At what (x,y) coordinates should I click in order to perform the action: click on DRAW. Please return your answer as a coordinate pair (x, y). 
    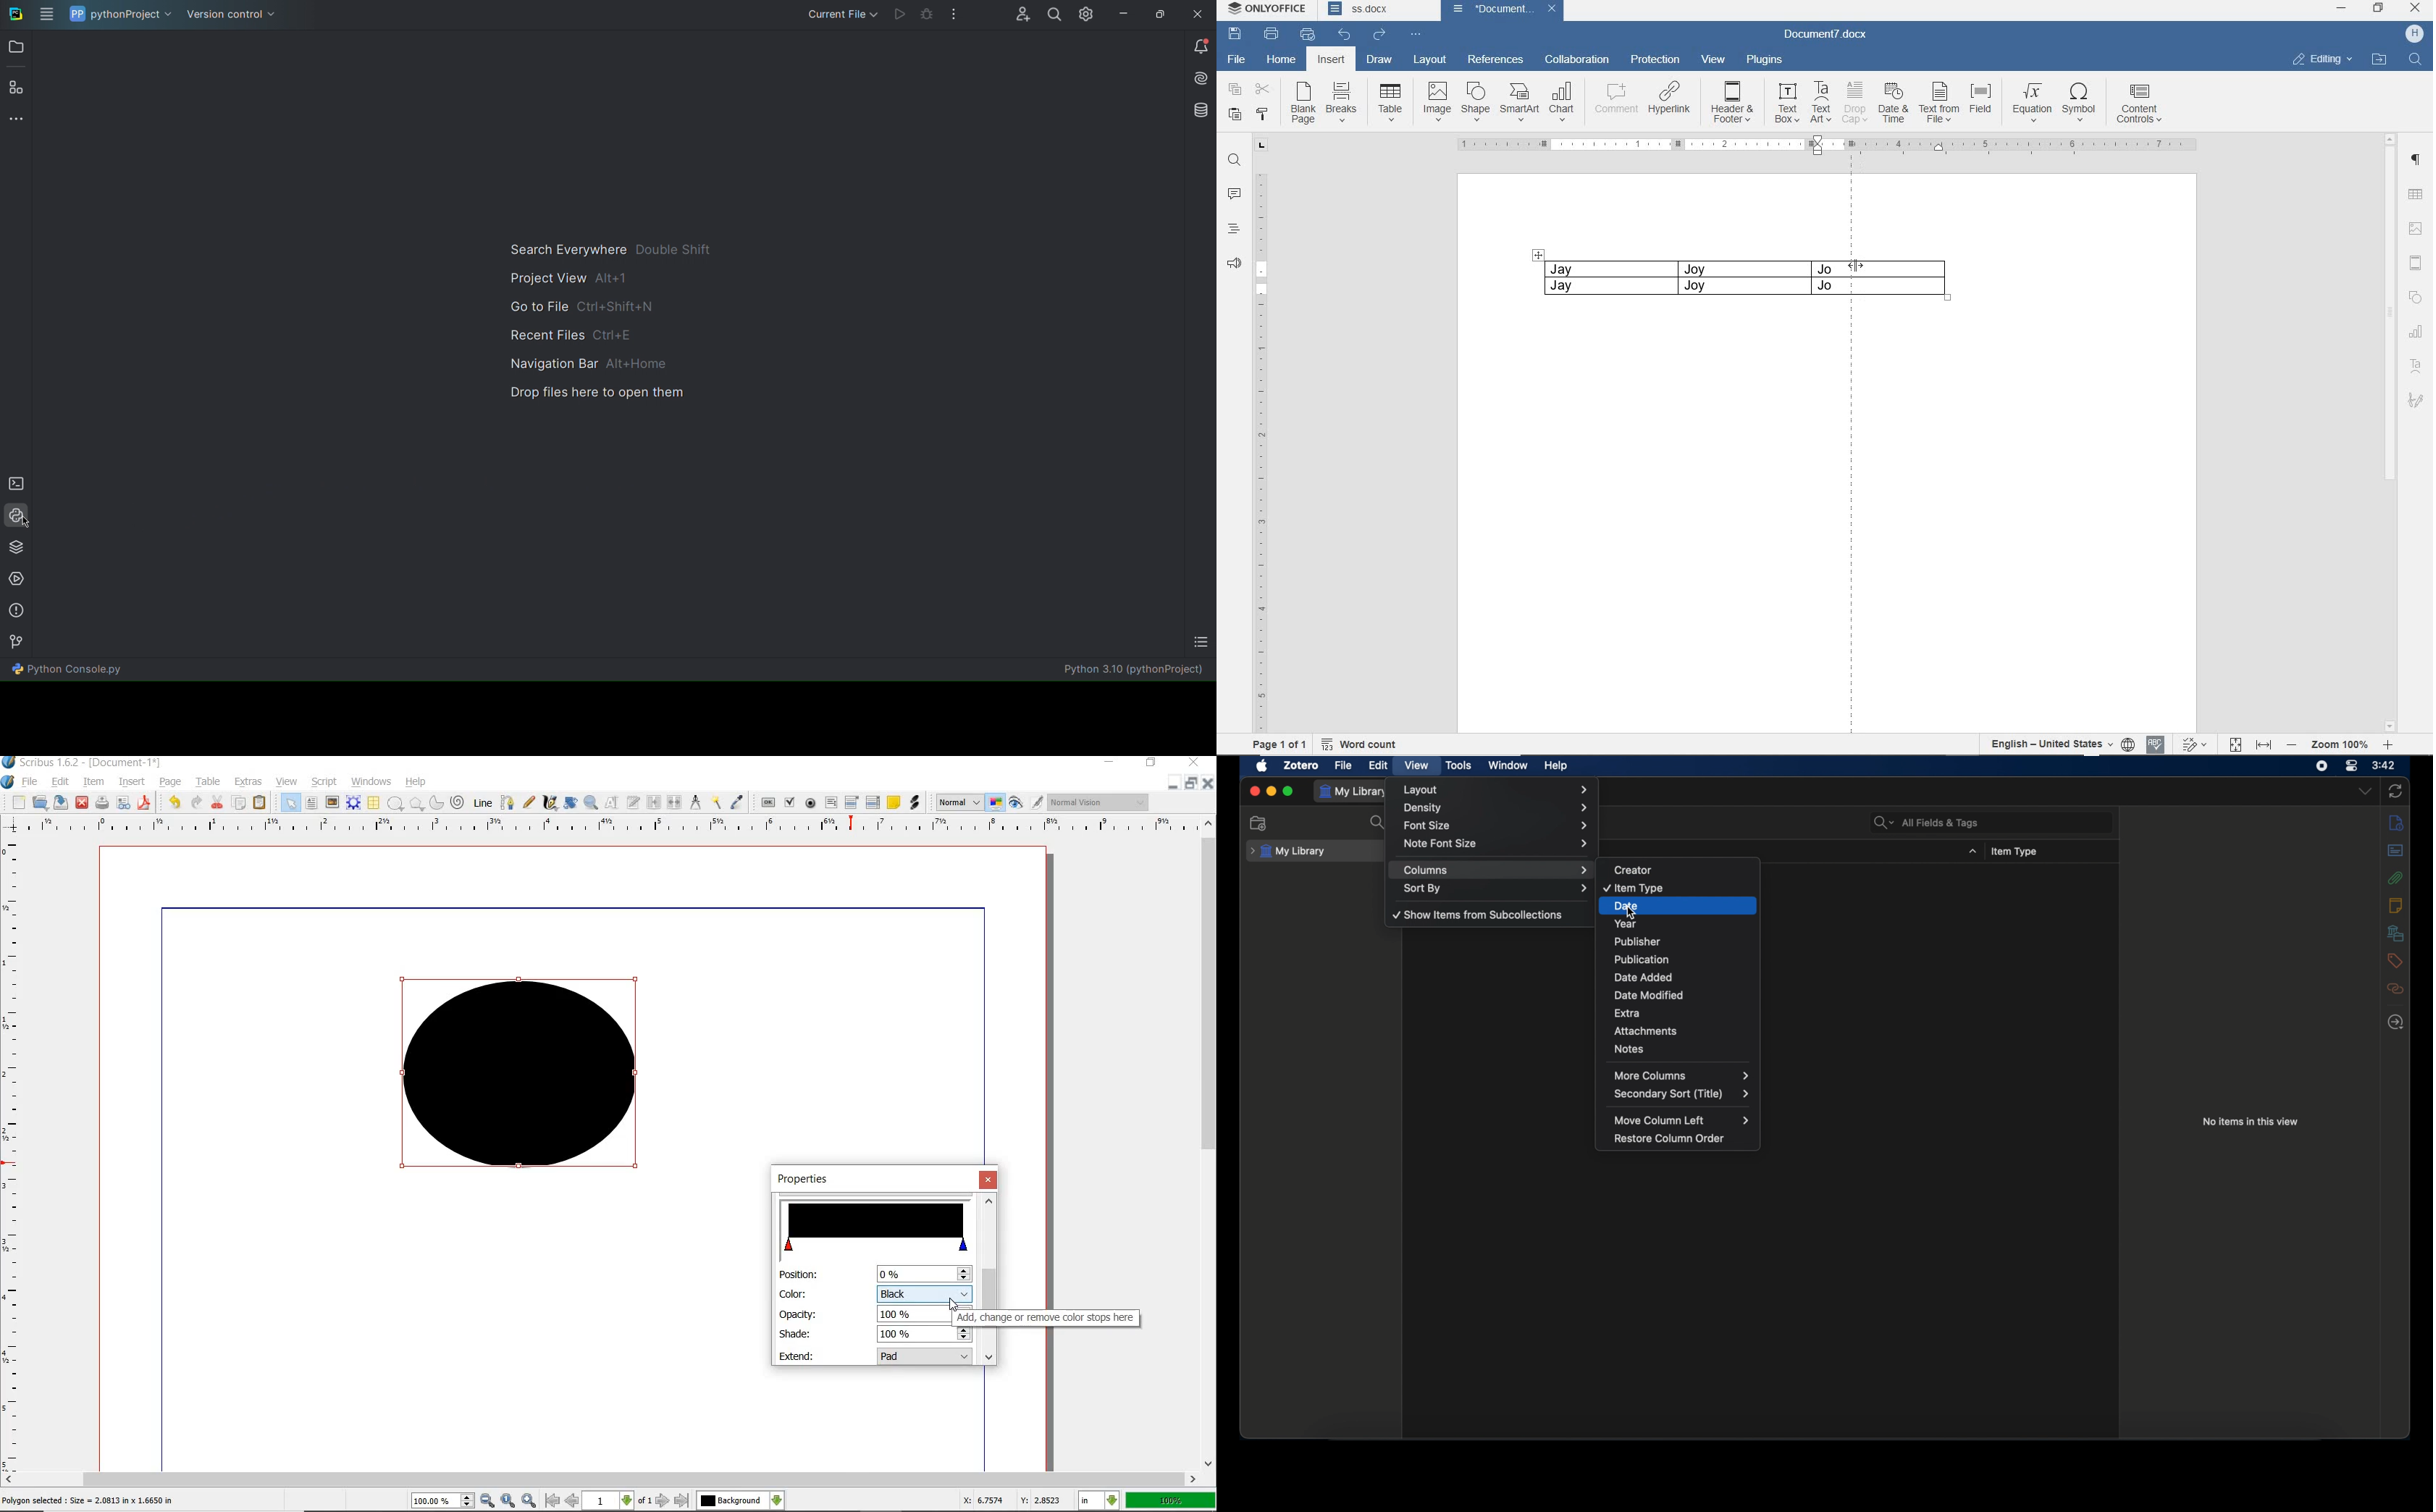
    Looking at the image, I should click on (1379, 59).